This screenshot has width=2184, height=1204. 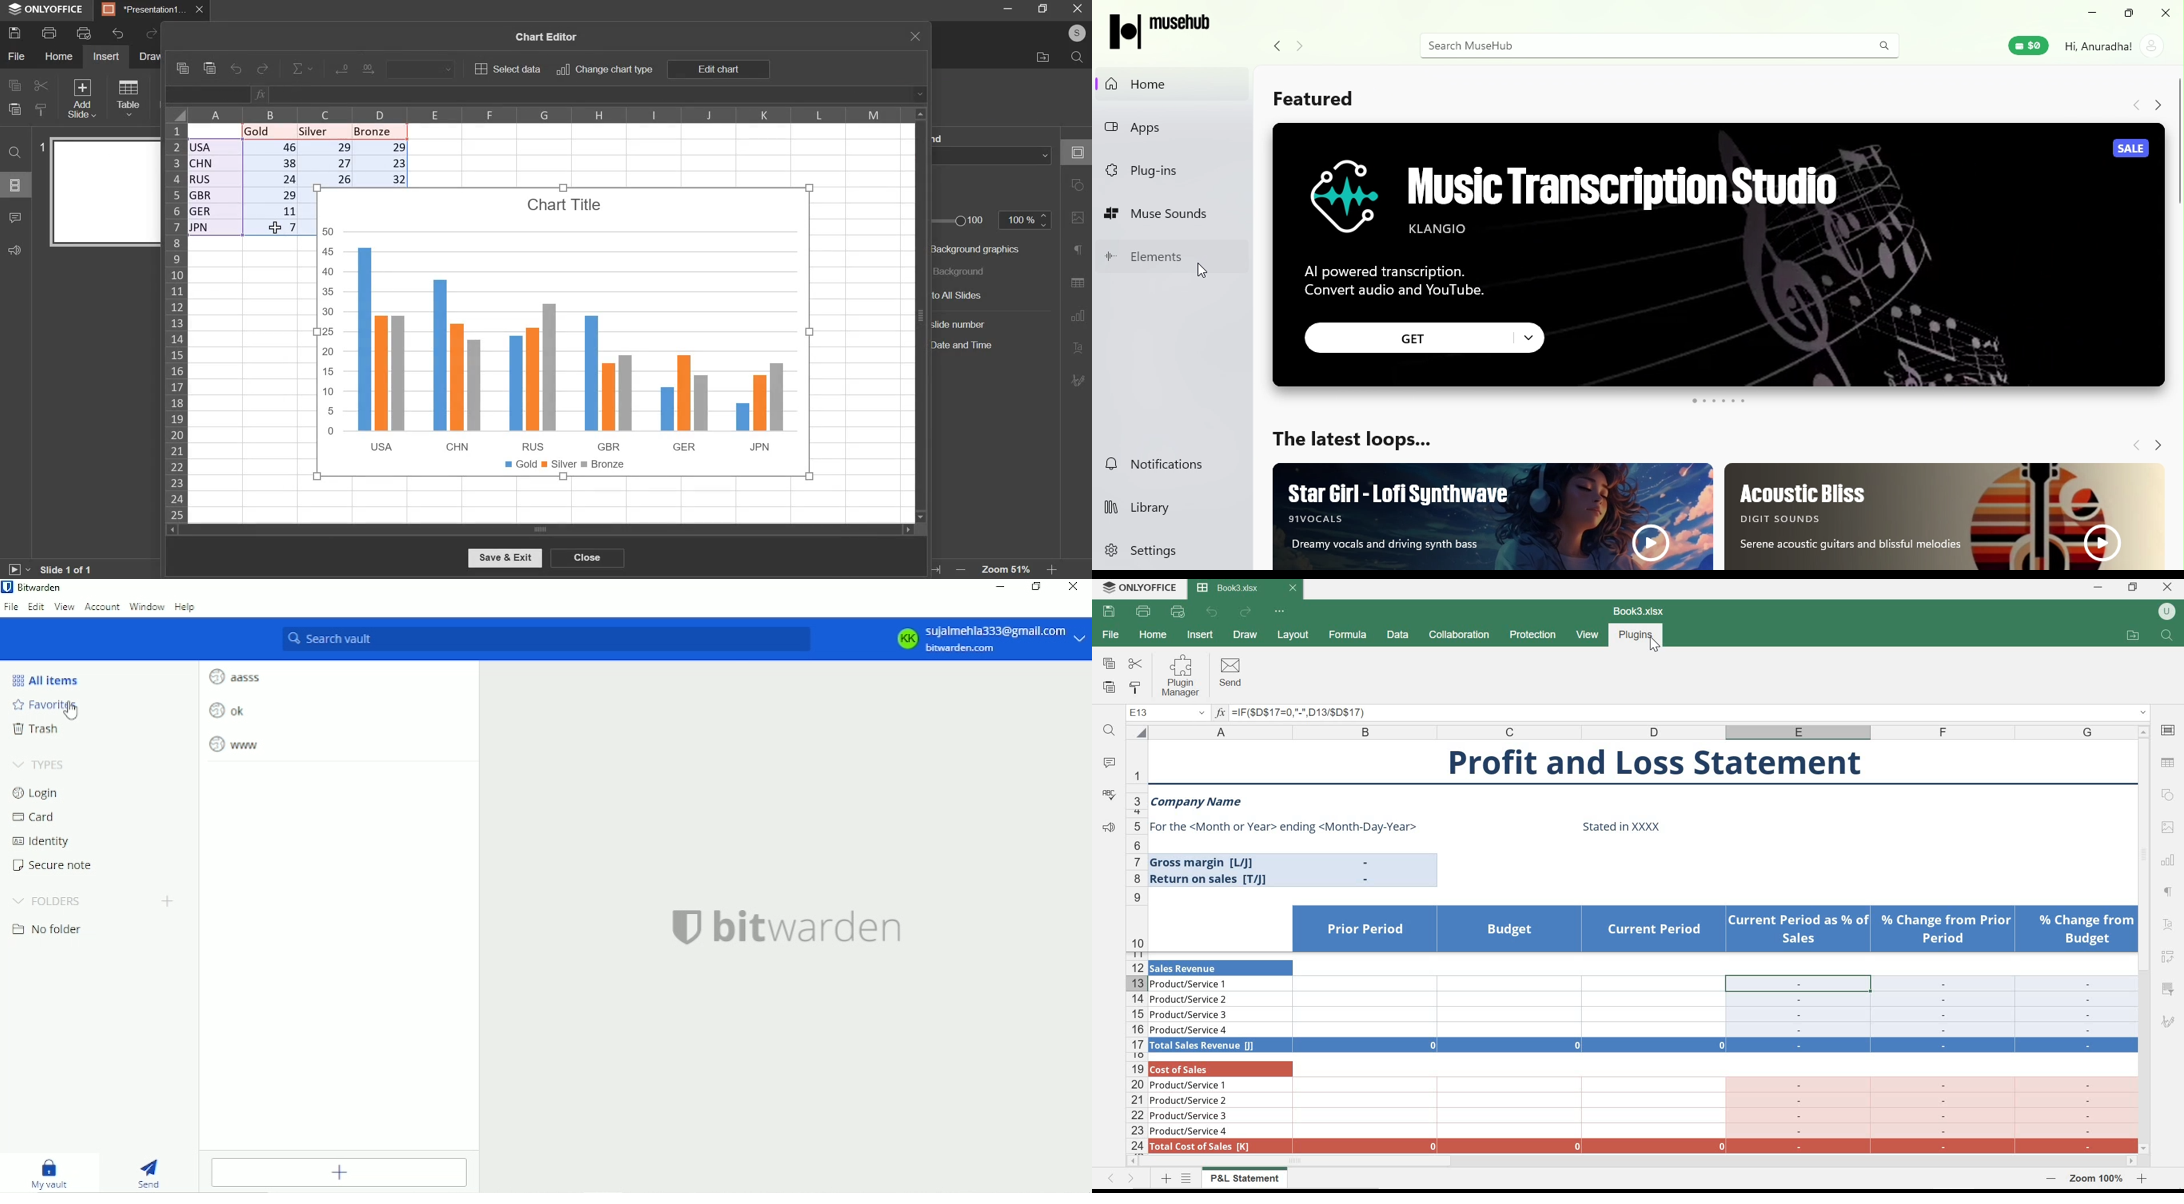 I want to click on chart title, so click(x=566, y=204).